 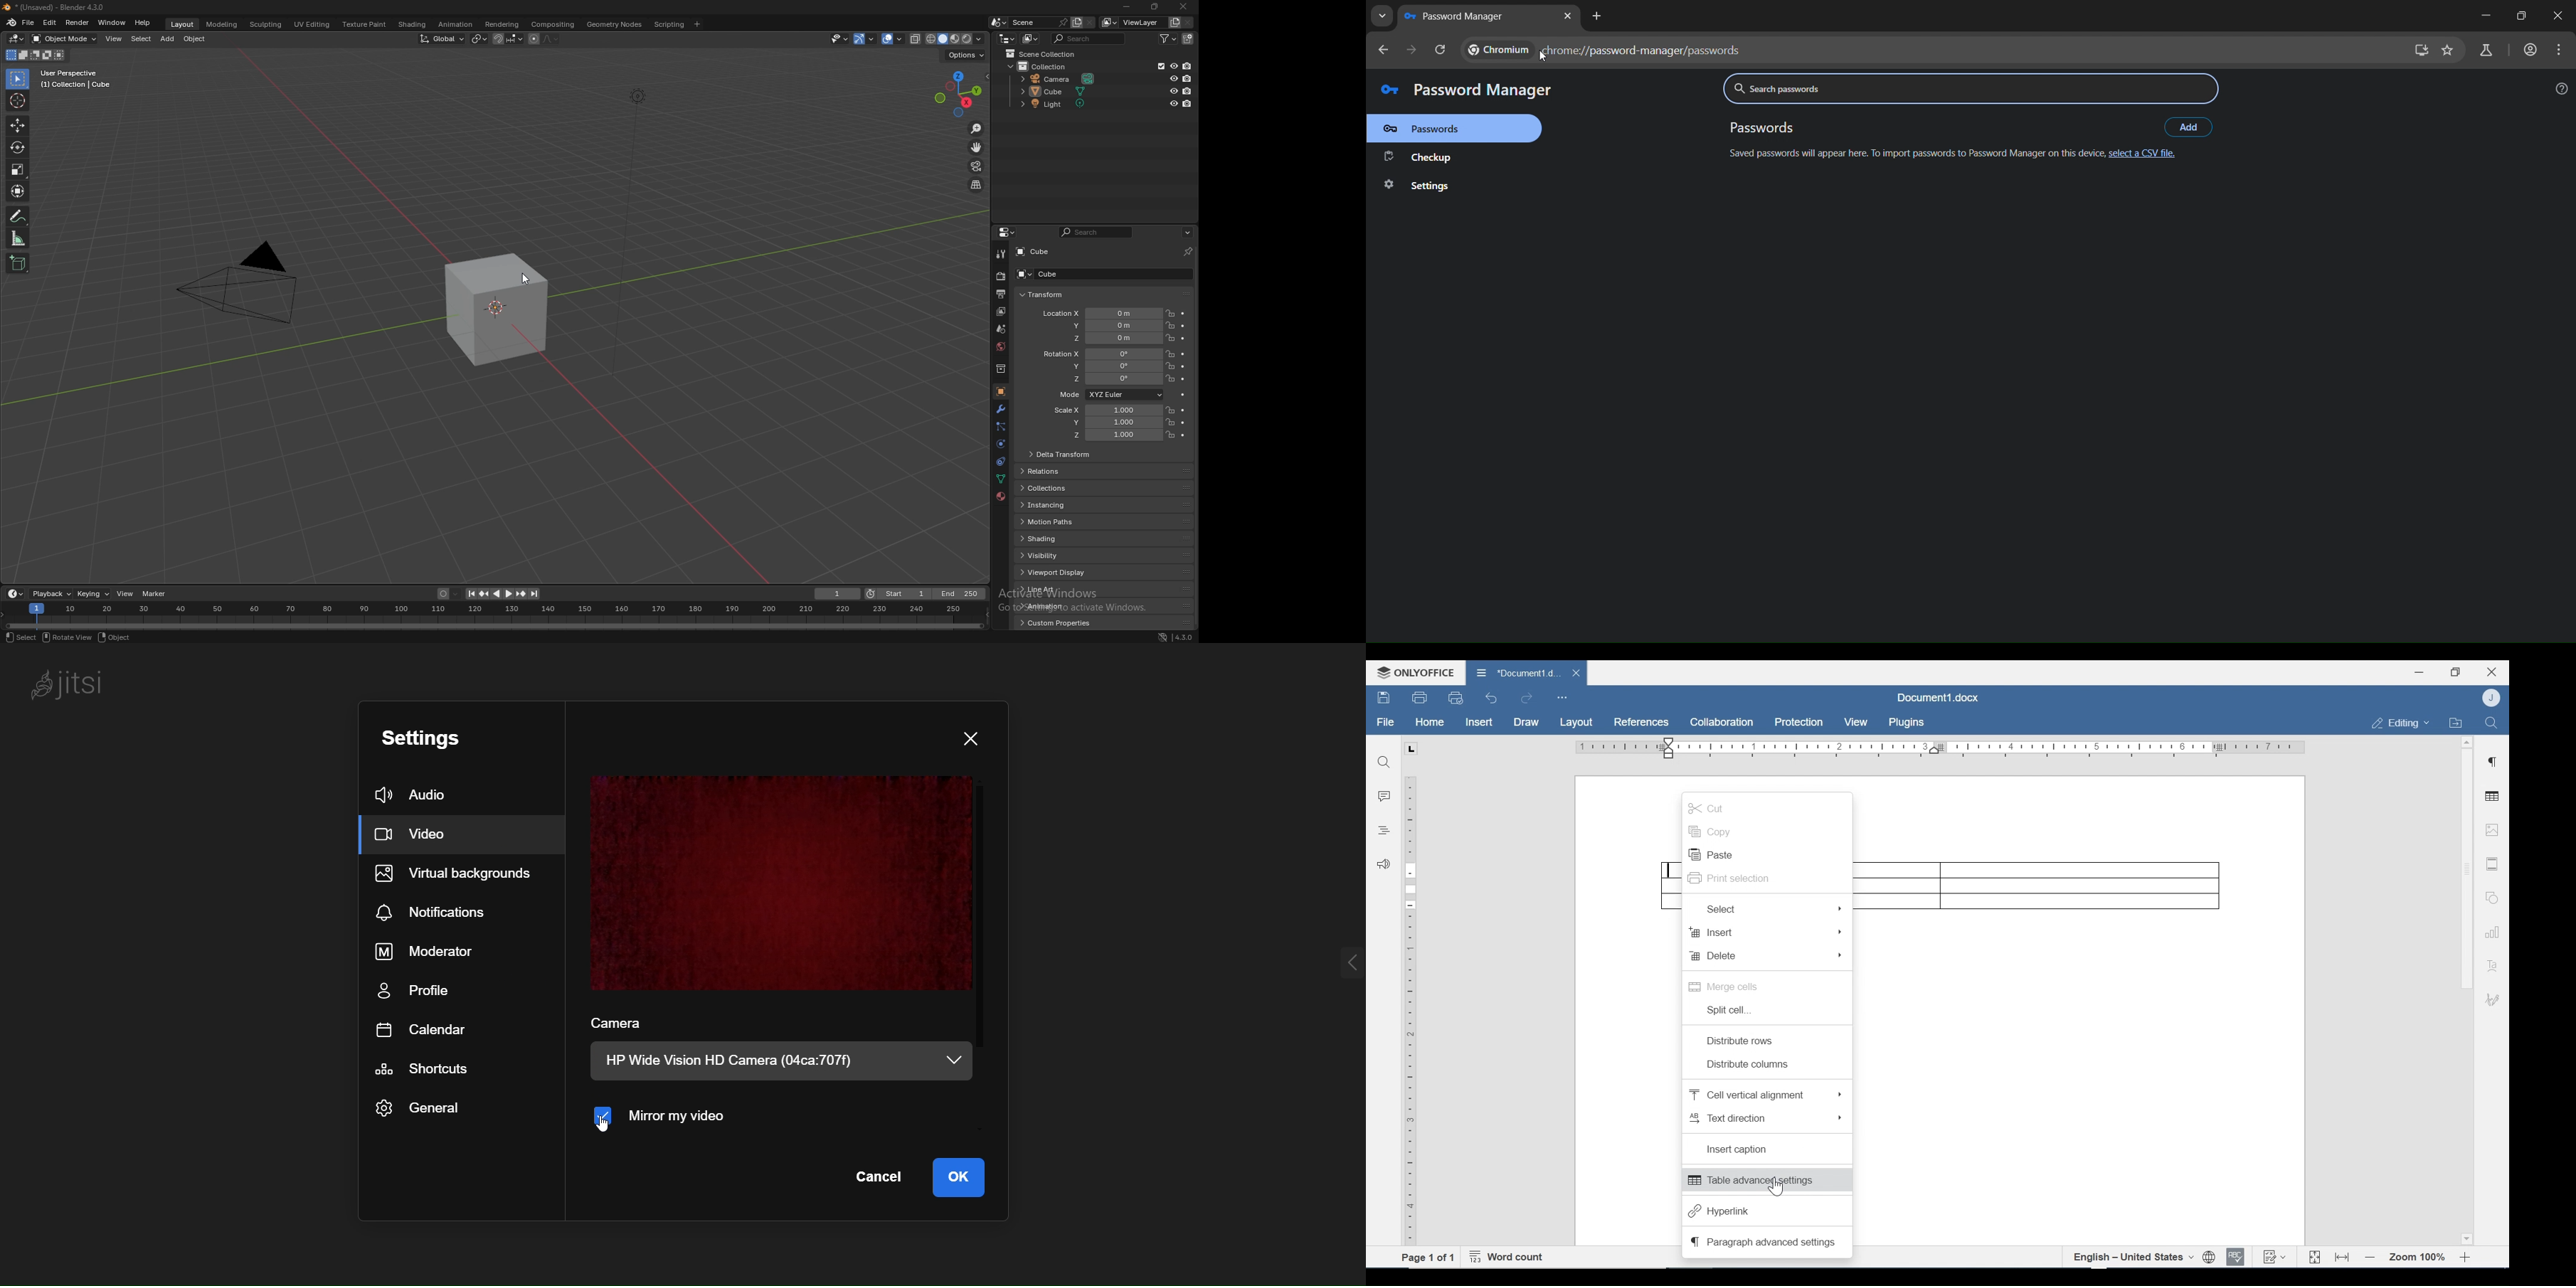 What do you see at coordinates (1189, 39) in the screenshot?
I see `new collection` at bounding box center [1189, 39].